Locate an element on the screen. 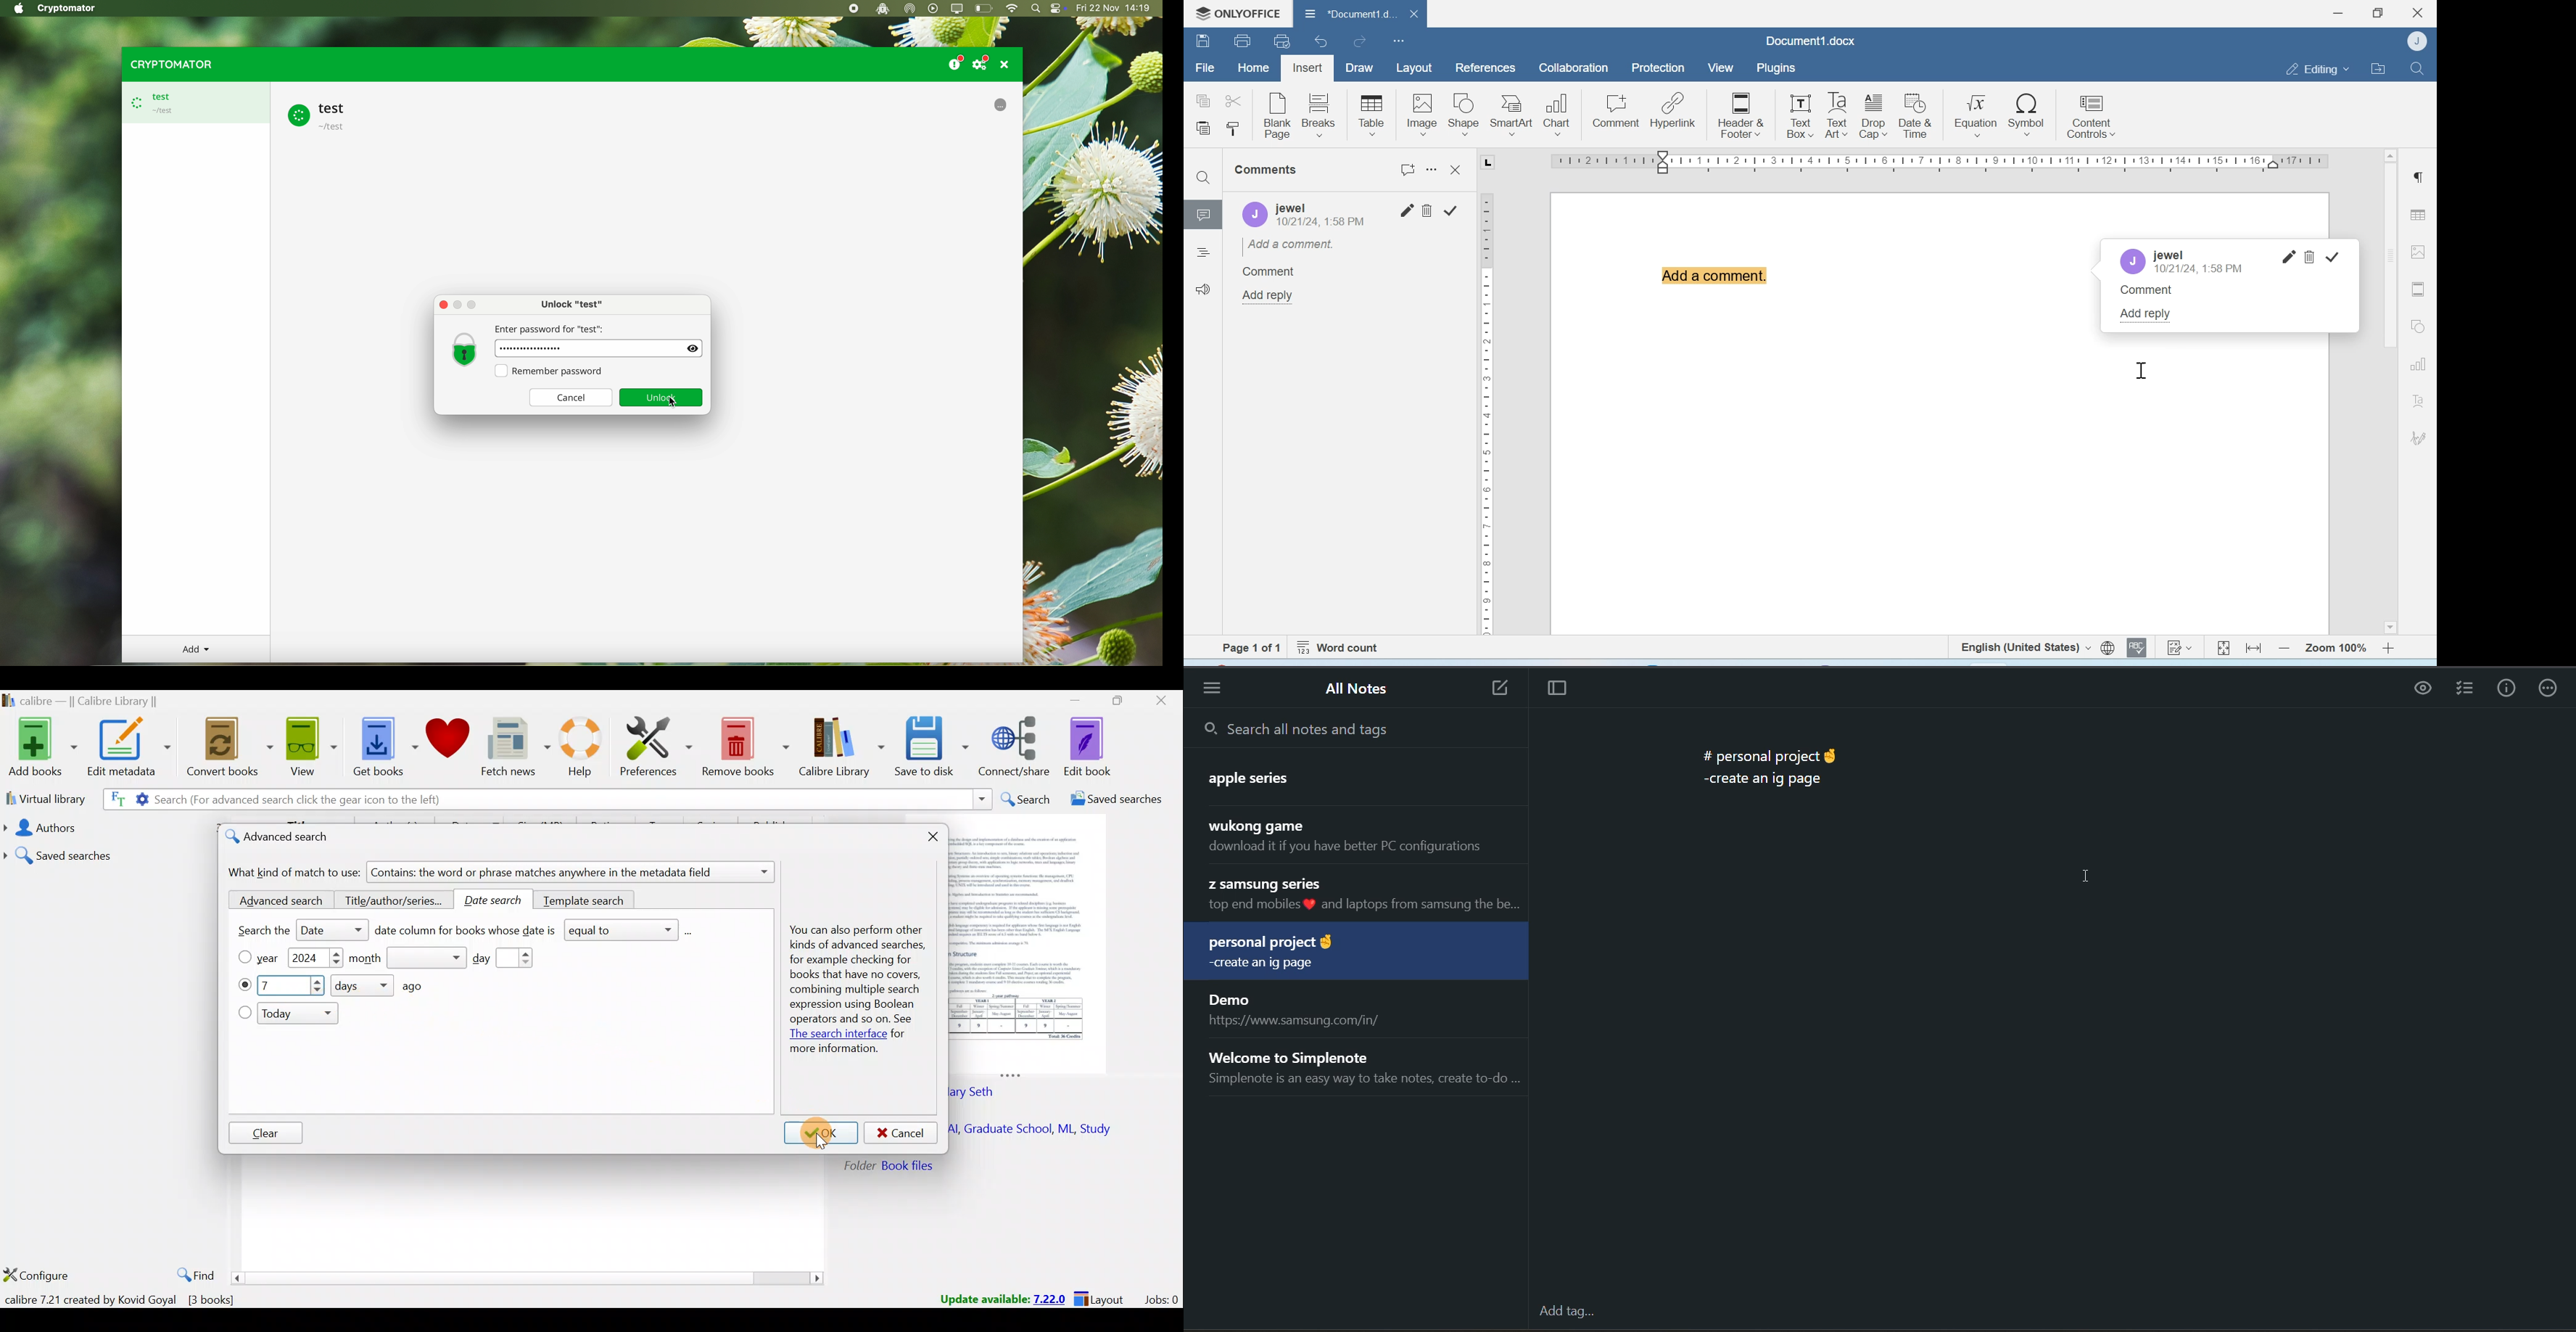  Cut is located at coordinates (1233, 100).